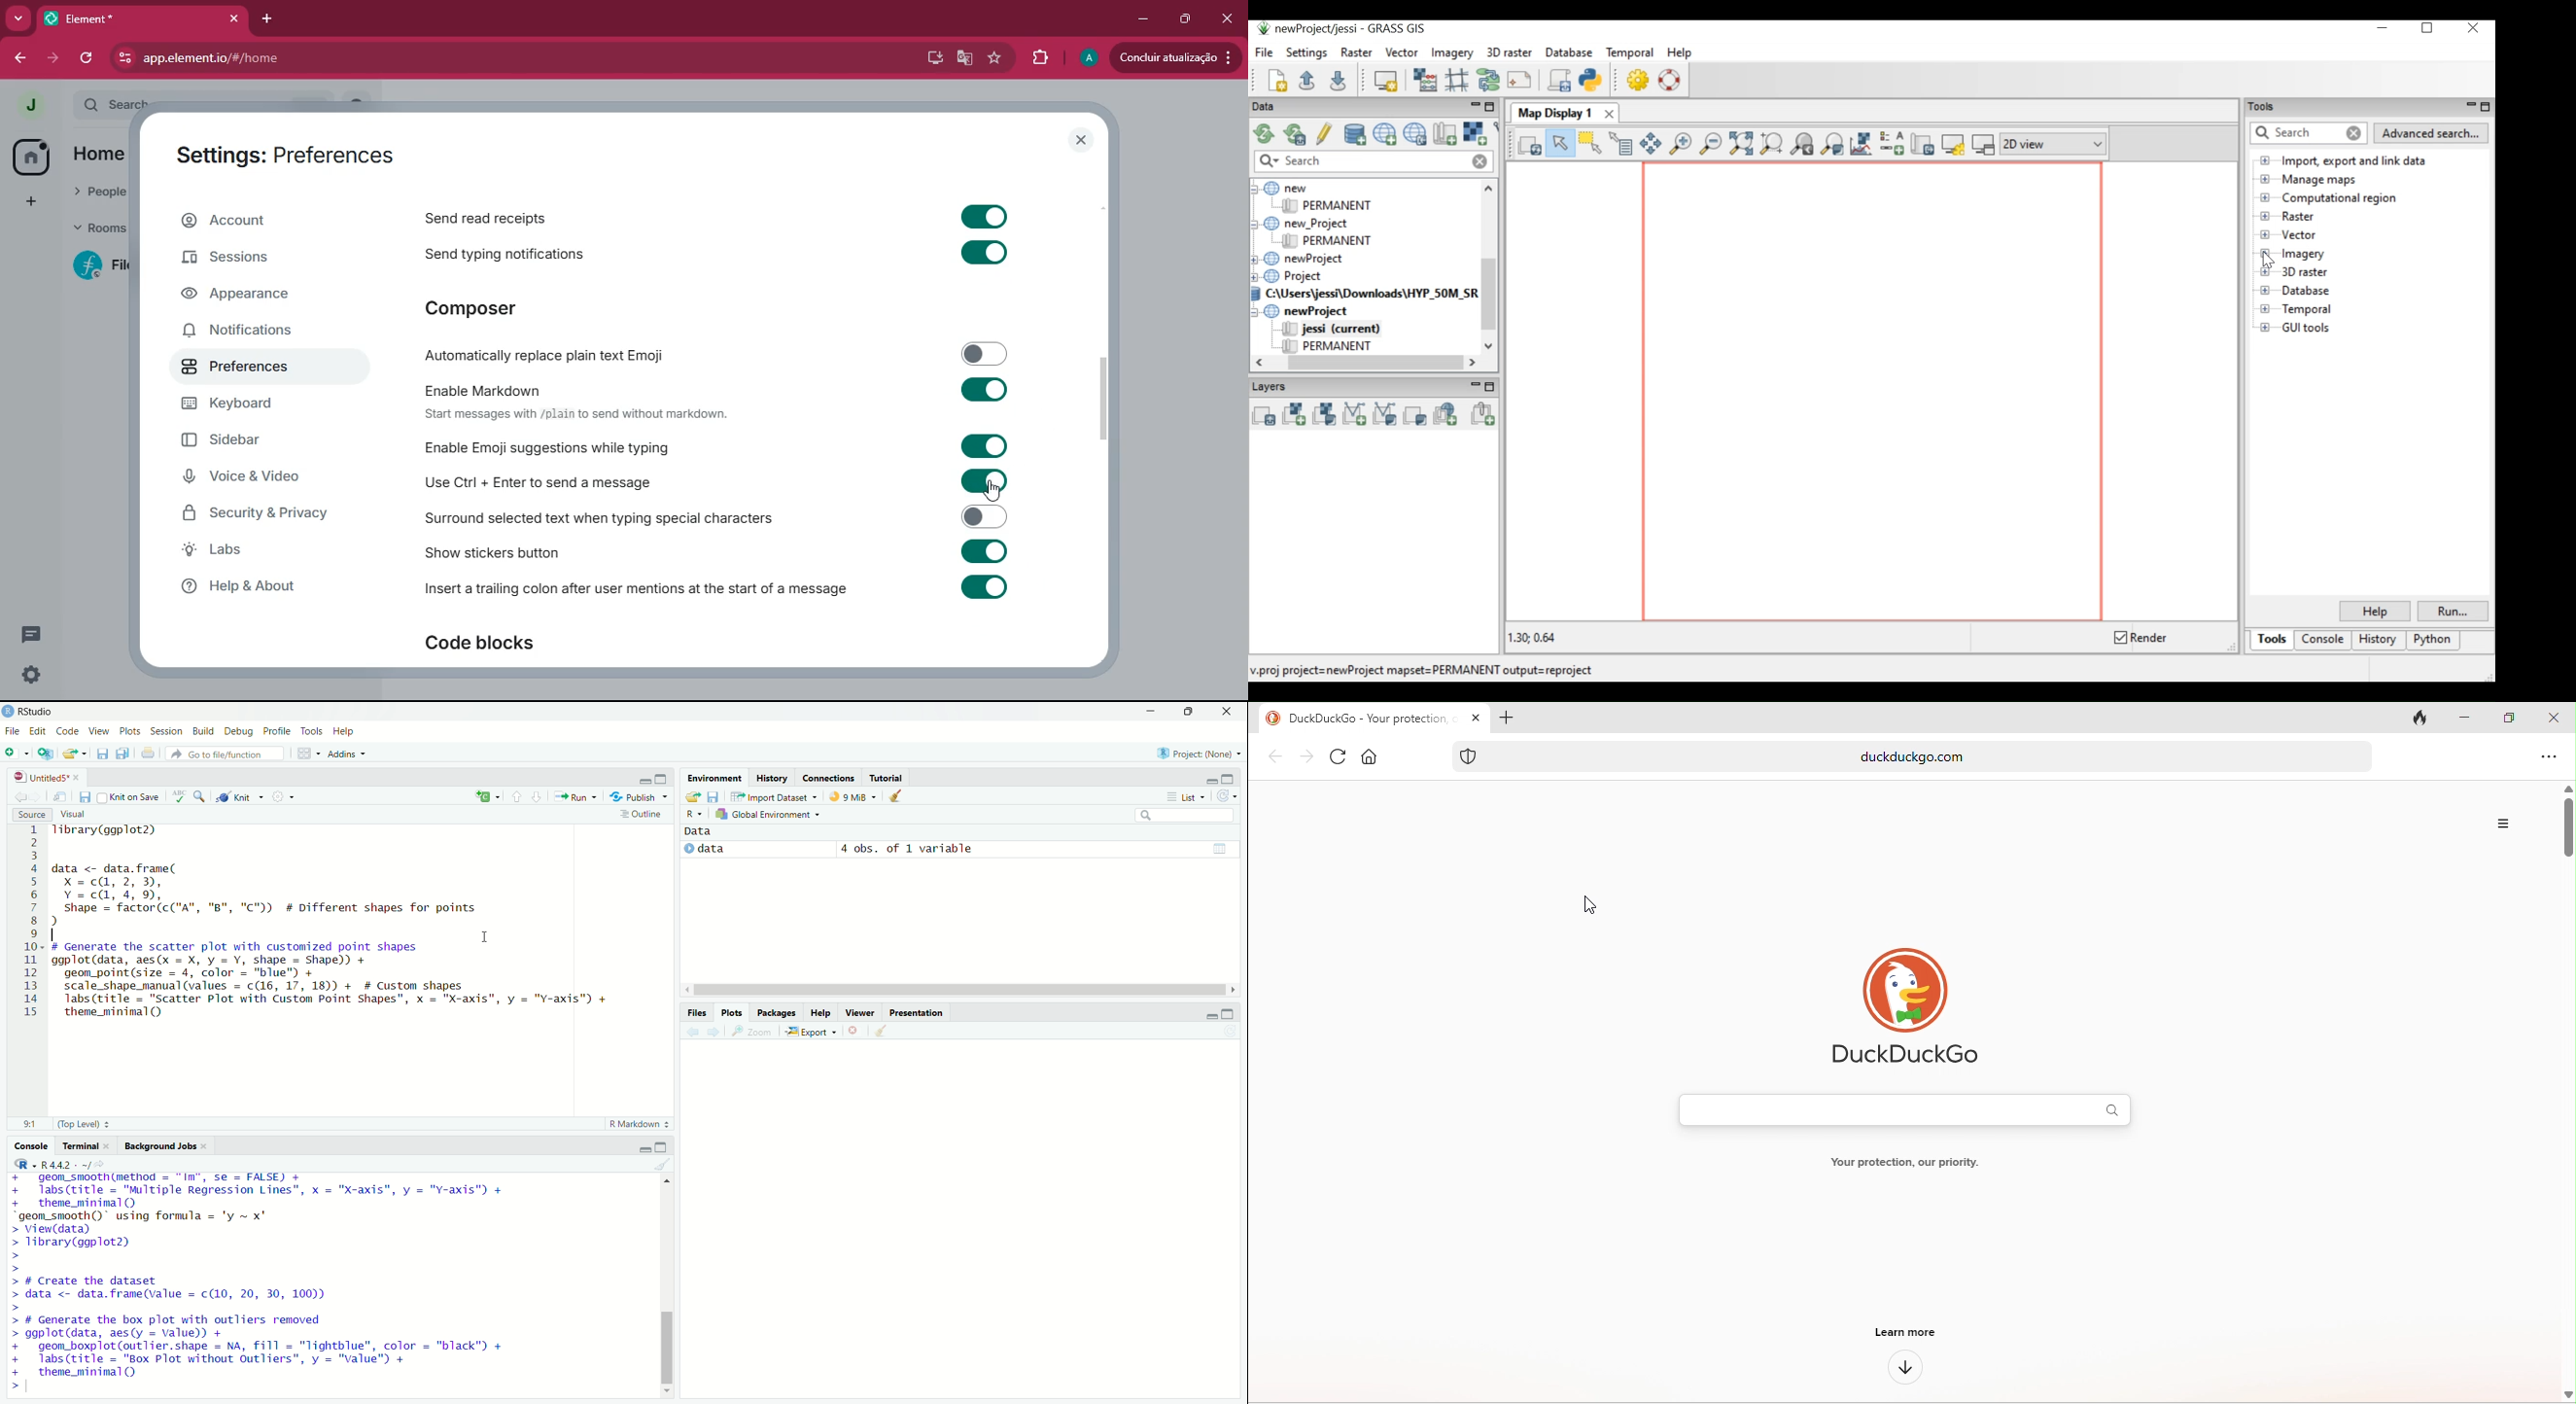 This screenshot has height=1428, width=2576. What do you see at coordinates (751, 1032) in the screenshot?
I see `Zoom` at bounding box center [751, 1032].